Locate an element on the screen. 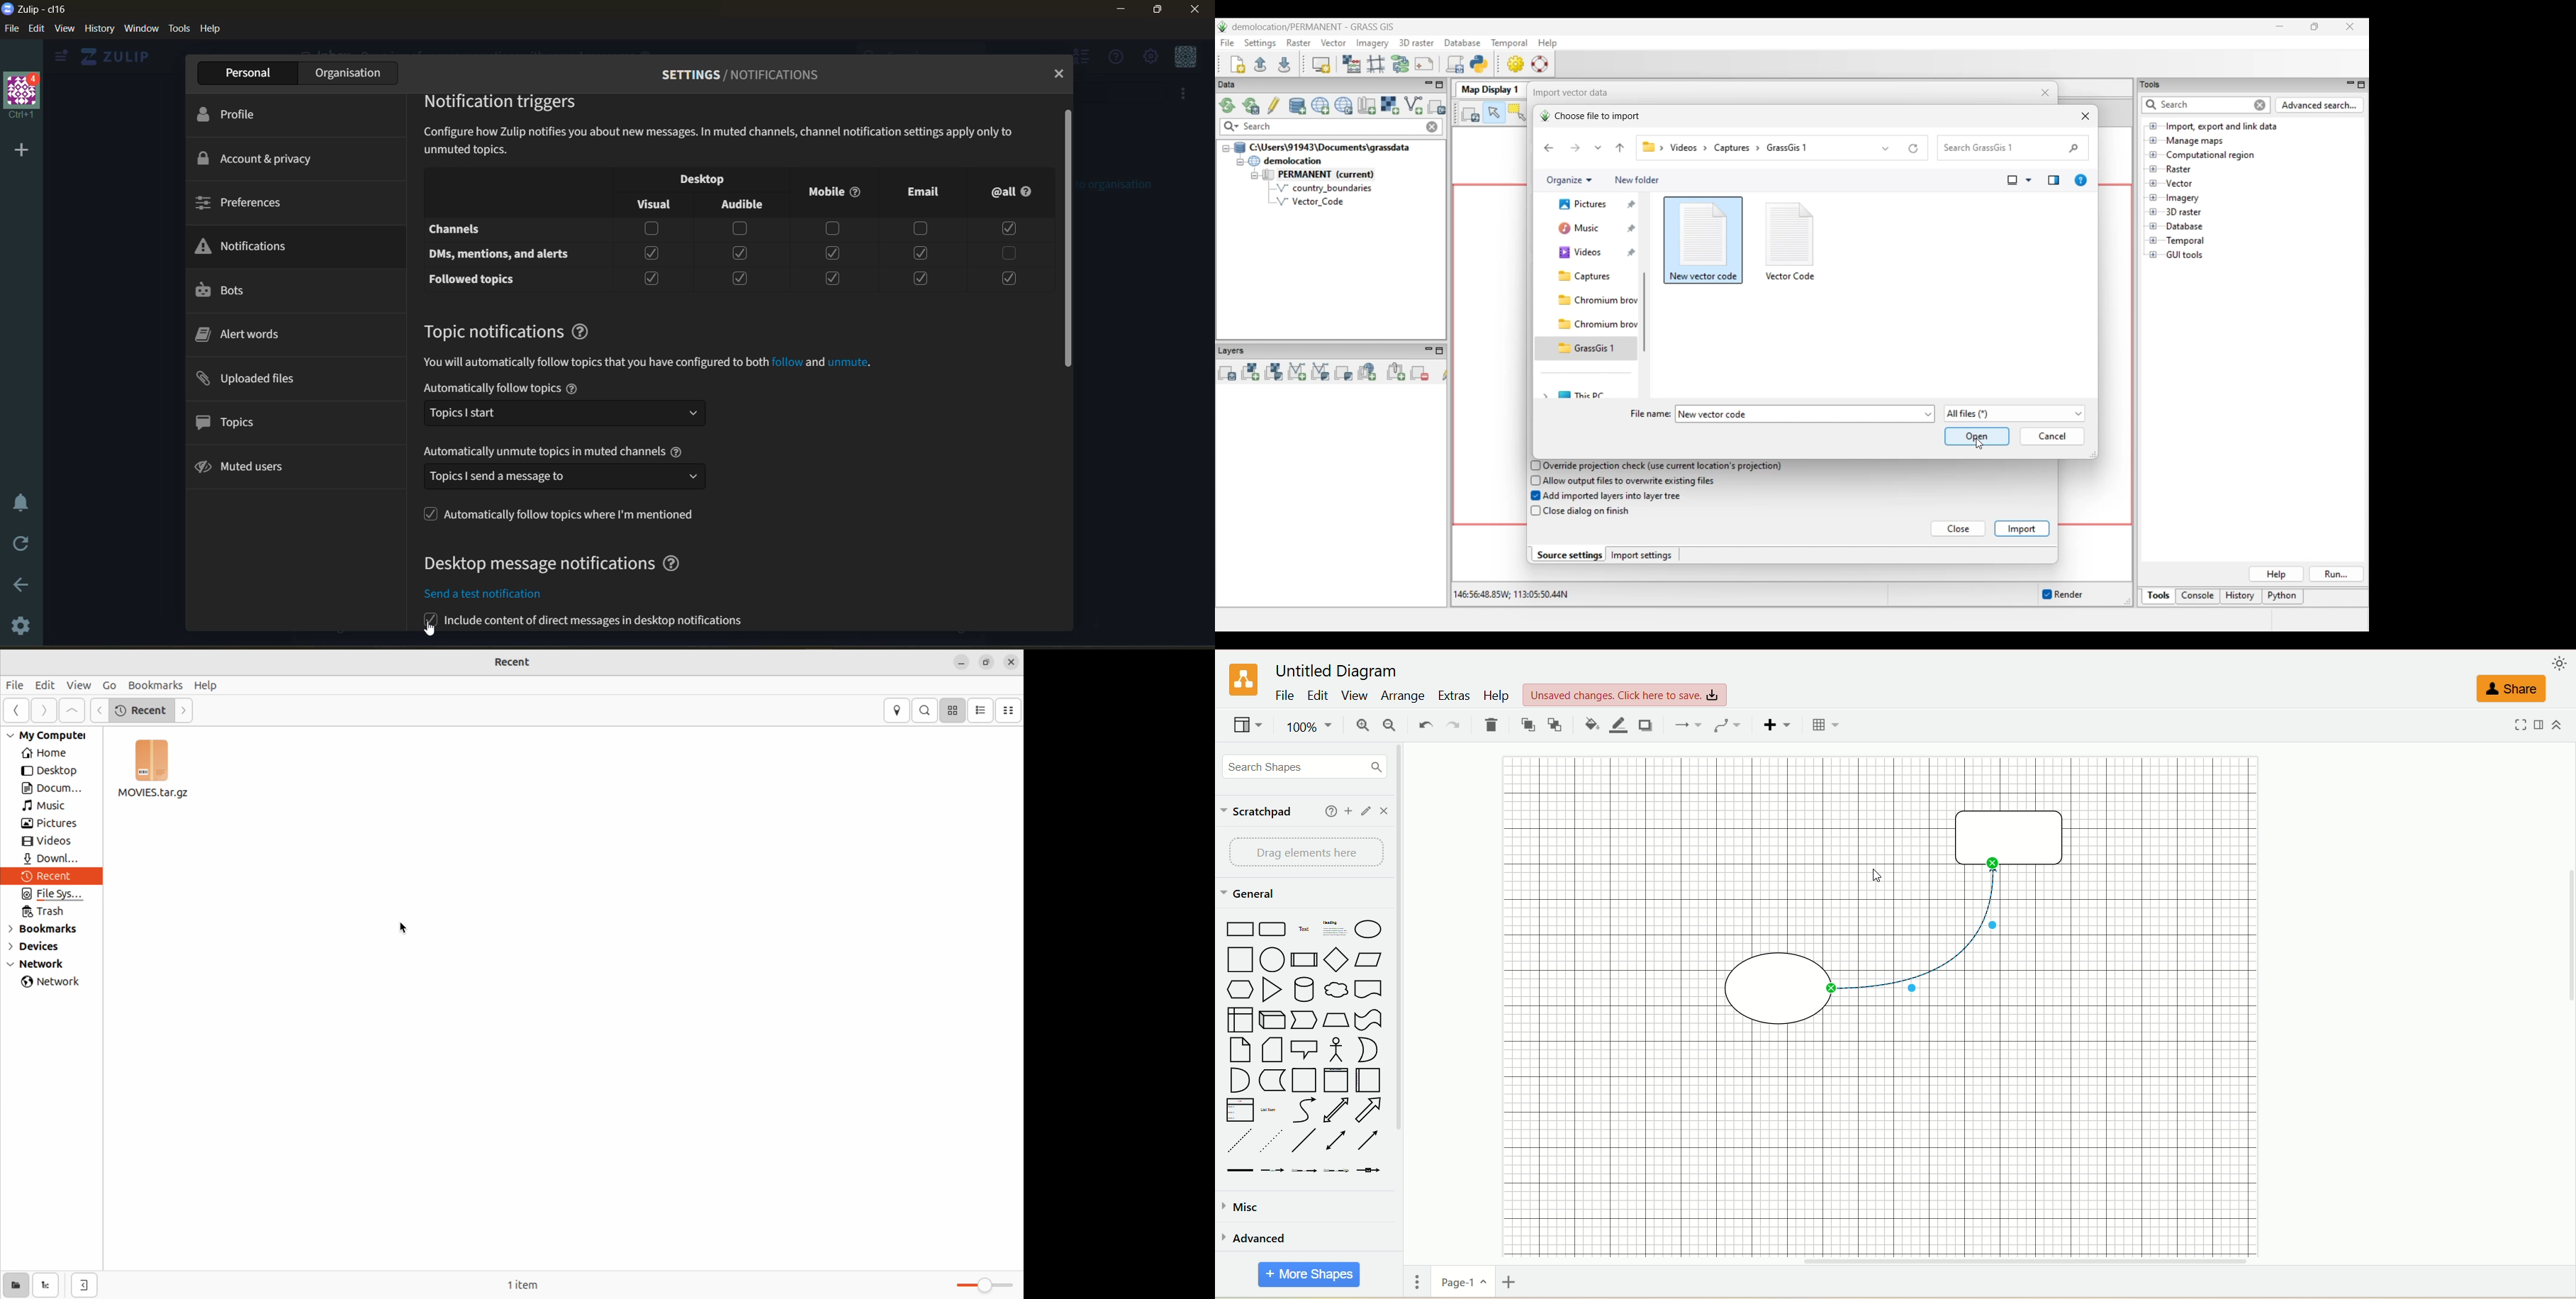 This screenshot has width=2576, height=1316. Audible is located at coordinates (741, 204).